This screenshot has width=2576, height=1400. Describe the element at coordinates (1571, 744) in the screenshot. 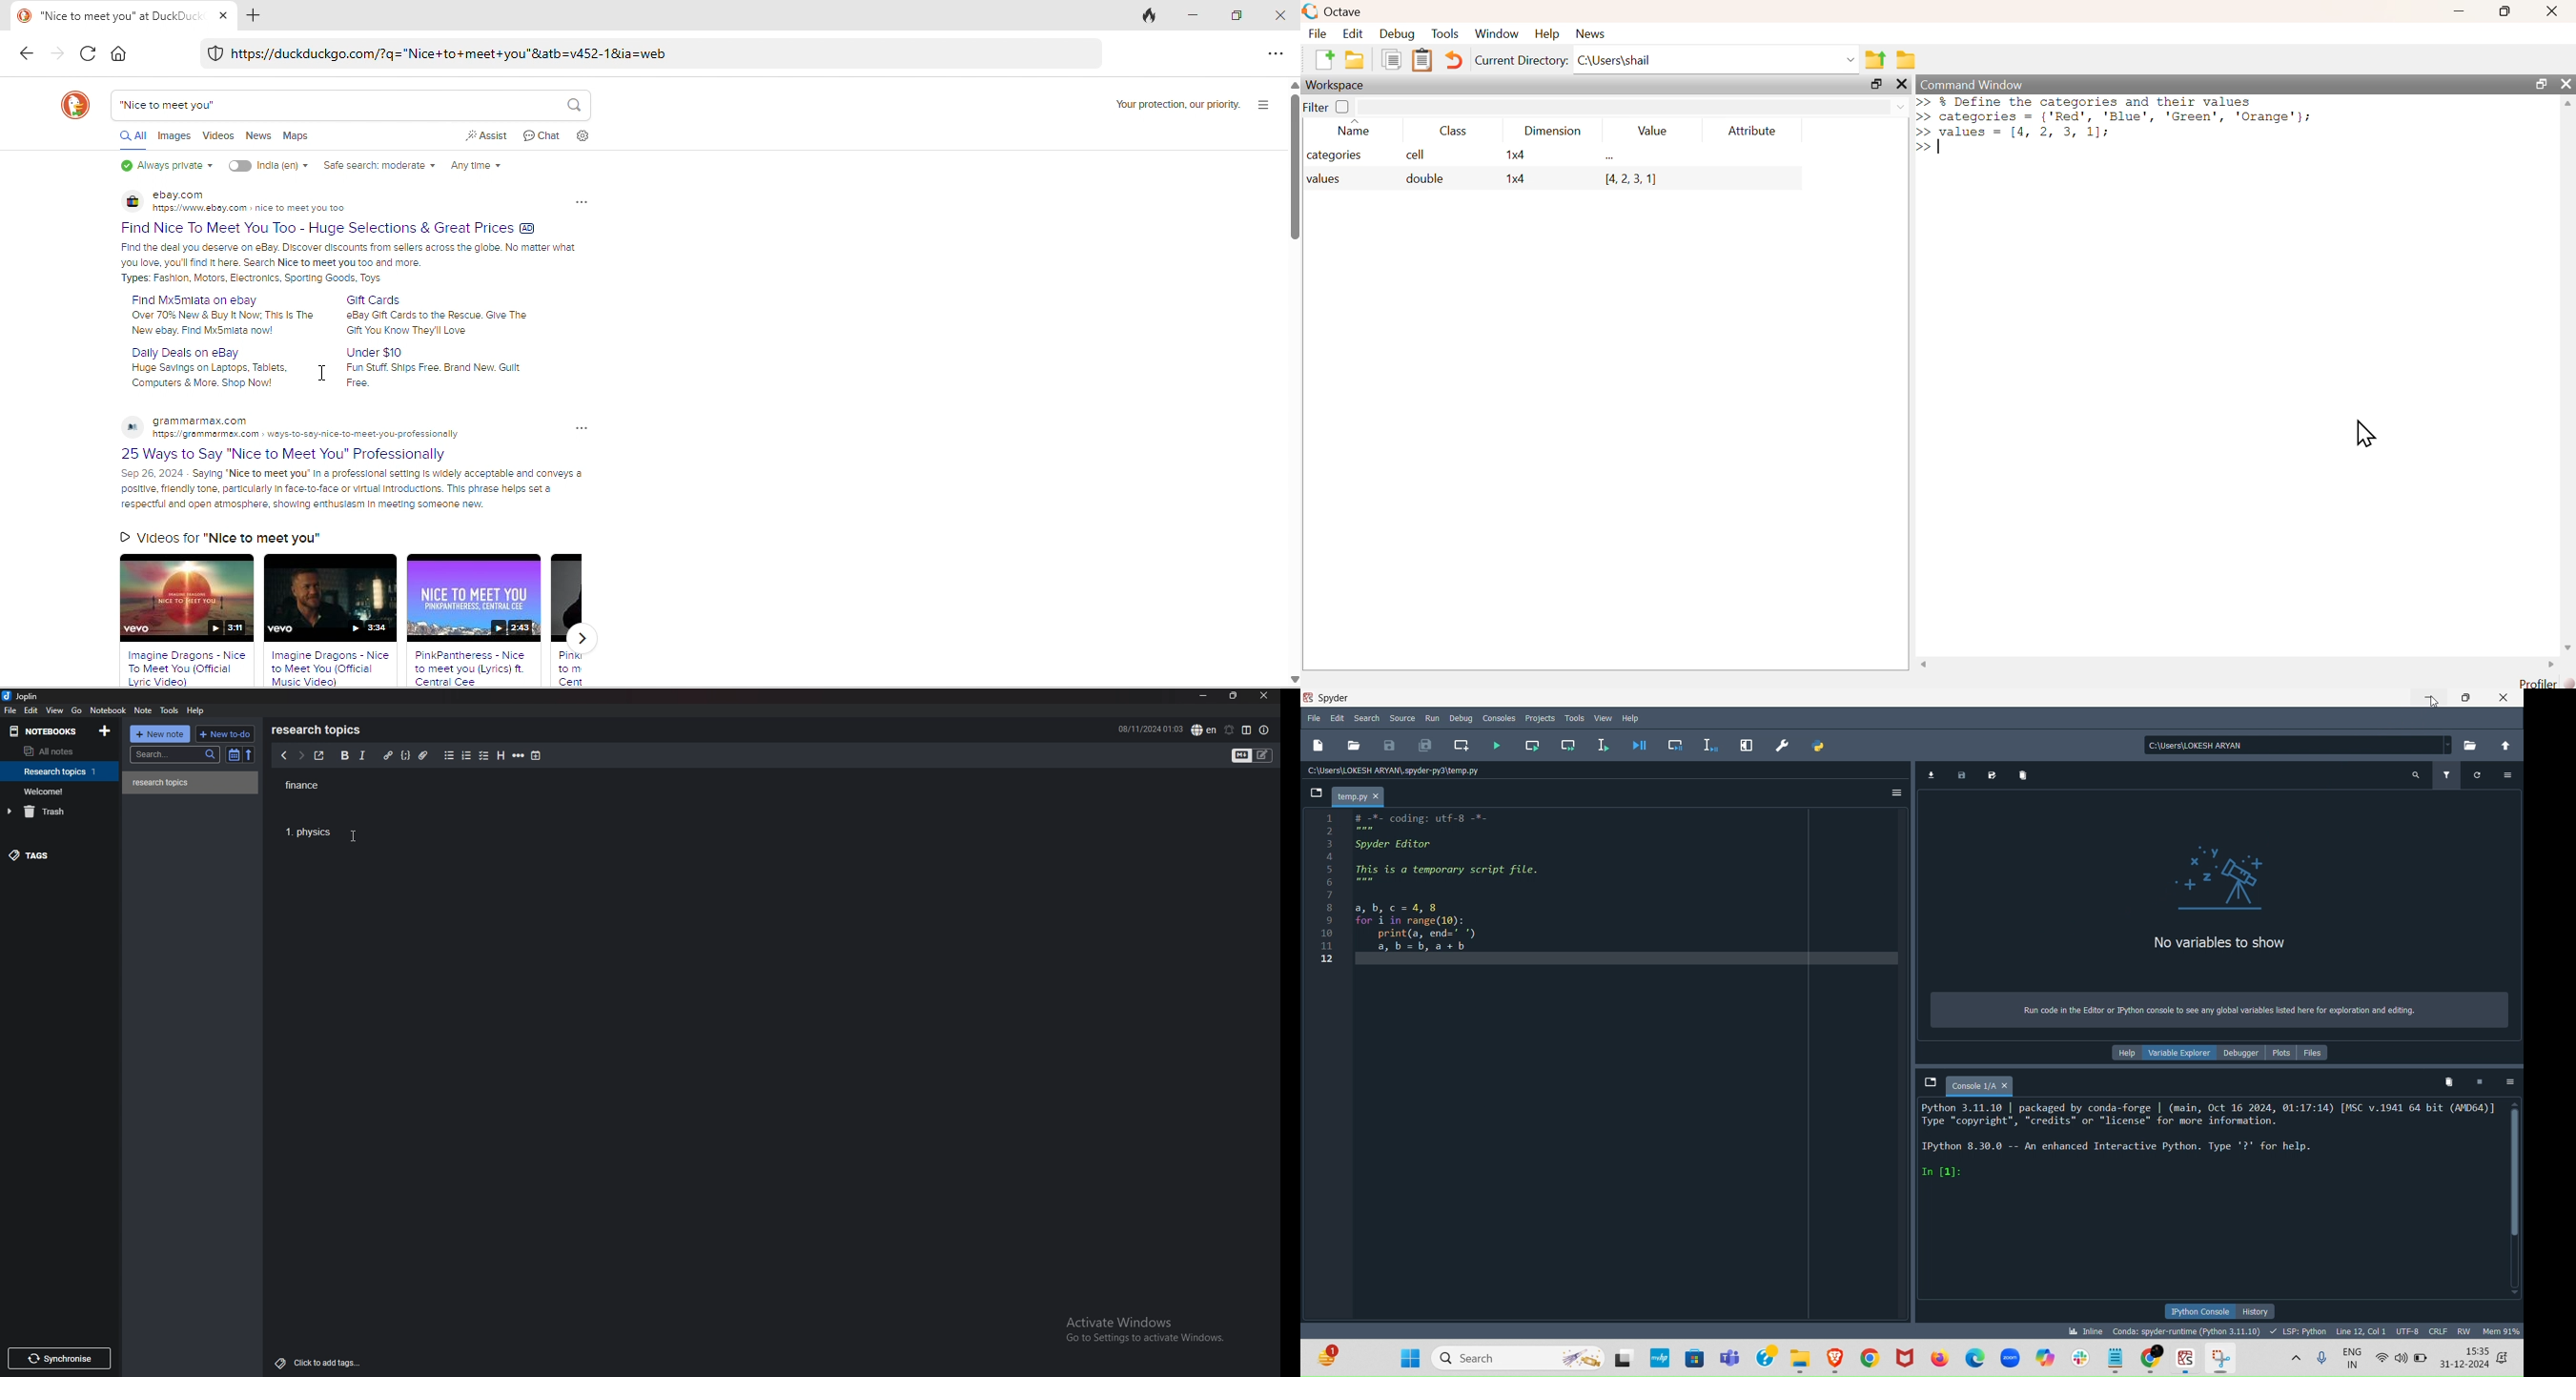

I see `Run current cell and go to the next one (Shift + Return)` at that location.